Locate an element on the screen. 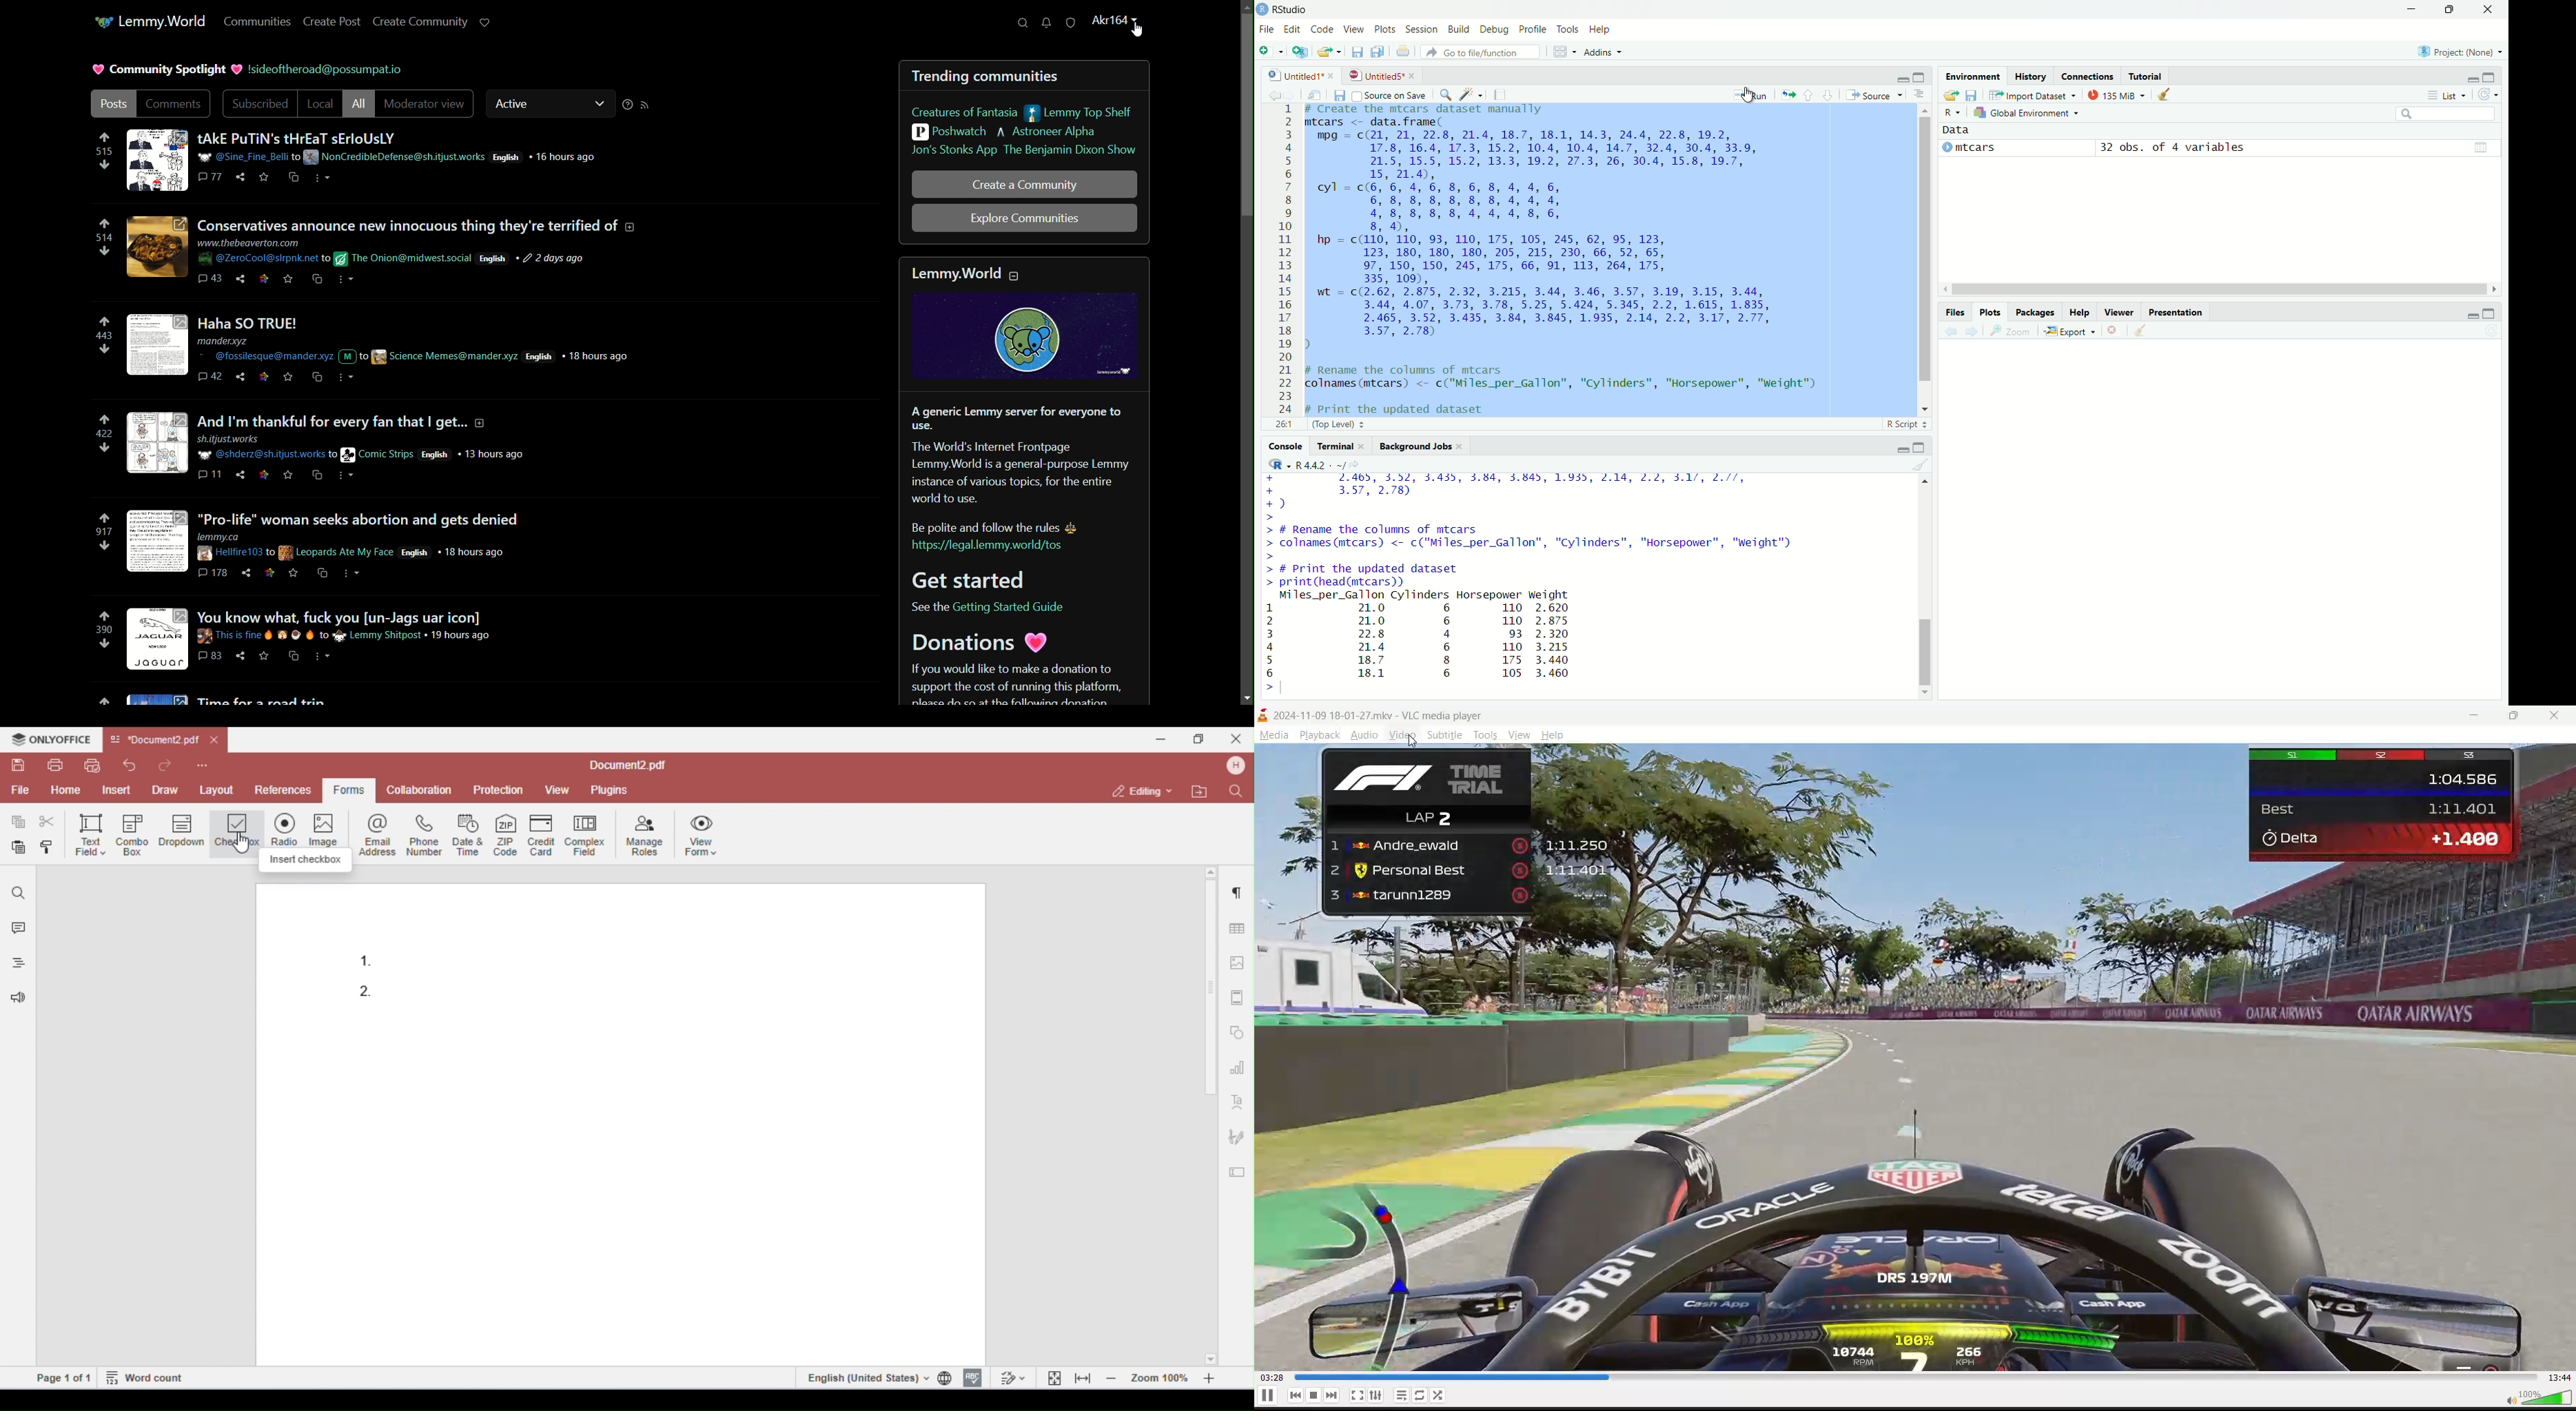 Image resolution: width=2576 pixels, height=1428 pixels. cursor is located at coordinates (1136, 33).